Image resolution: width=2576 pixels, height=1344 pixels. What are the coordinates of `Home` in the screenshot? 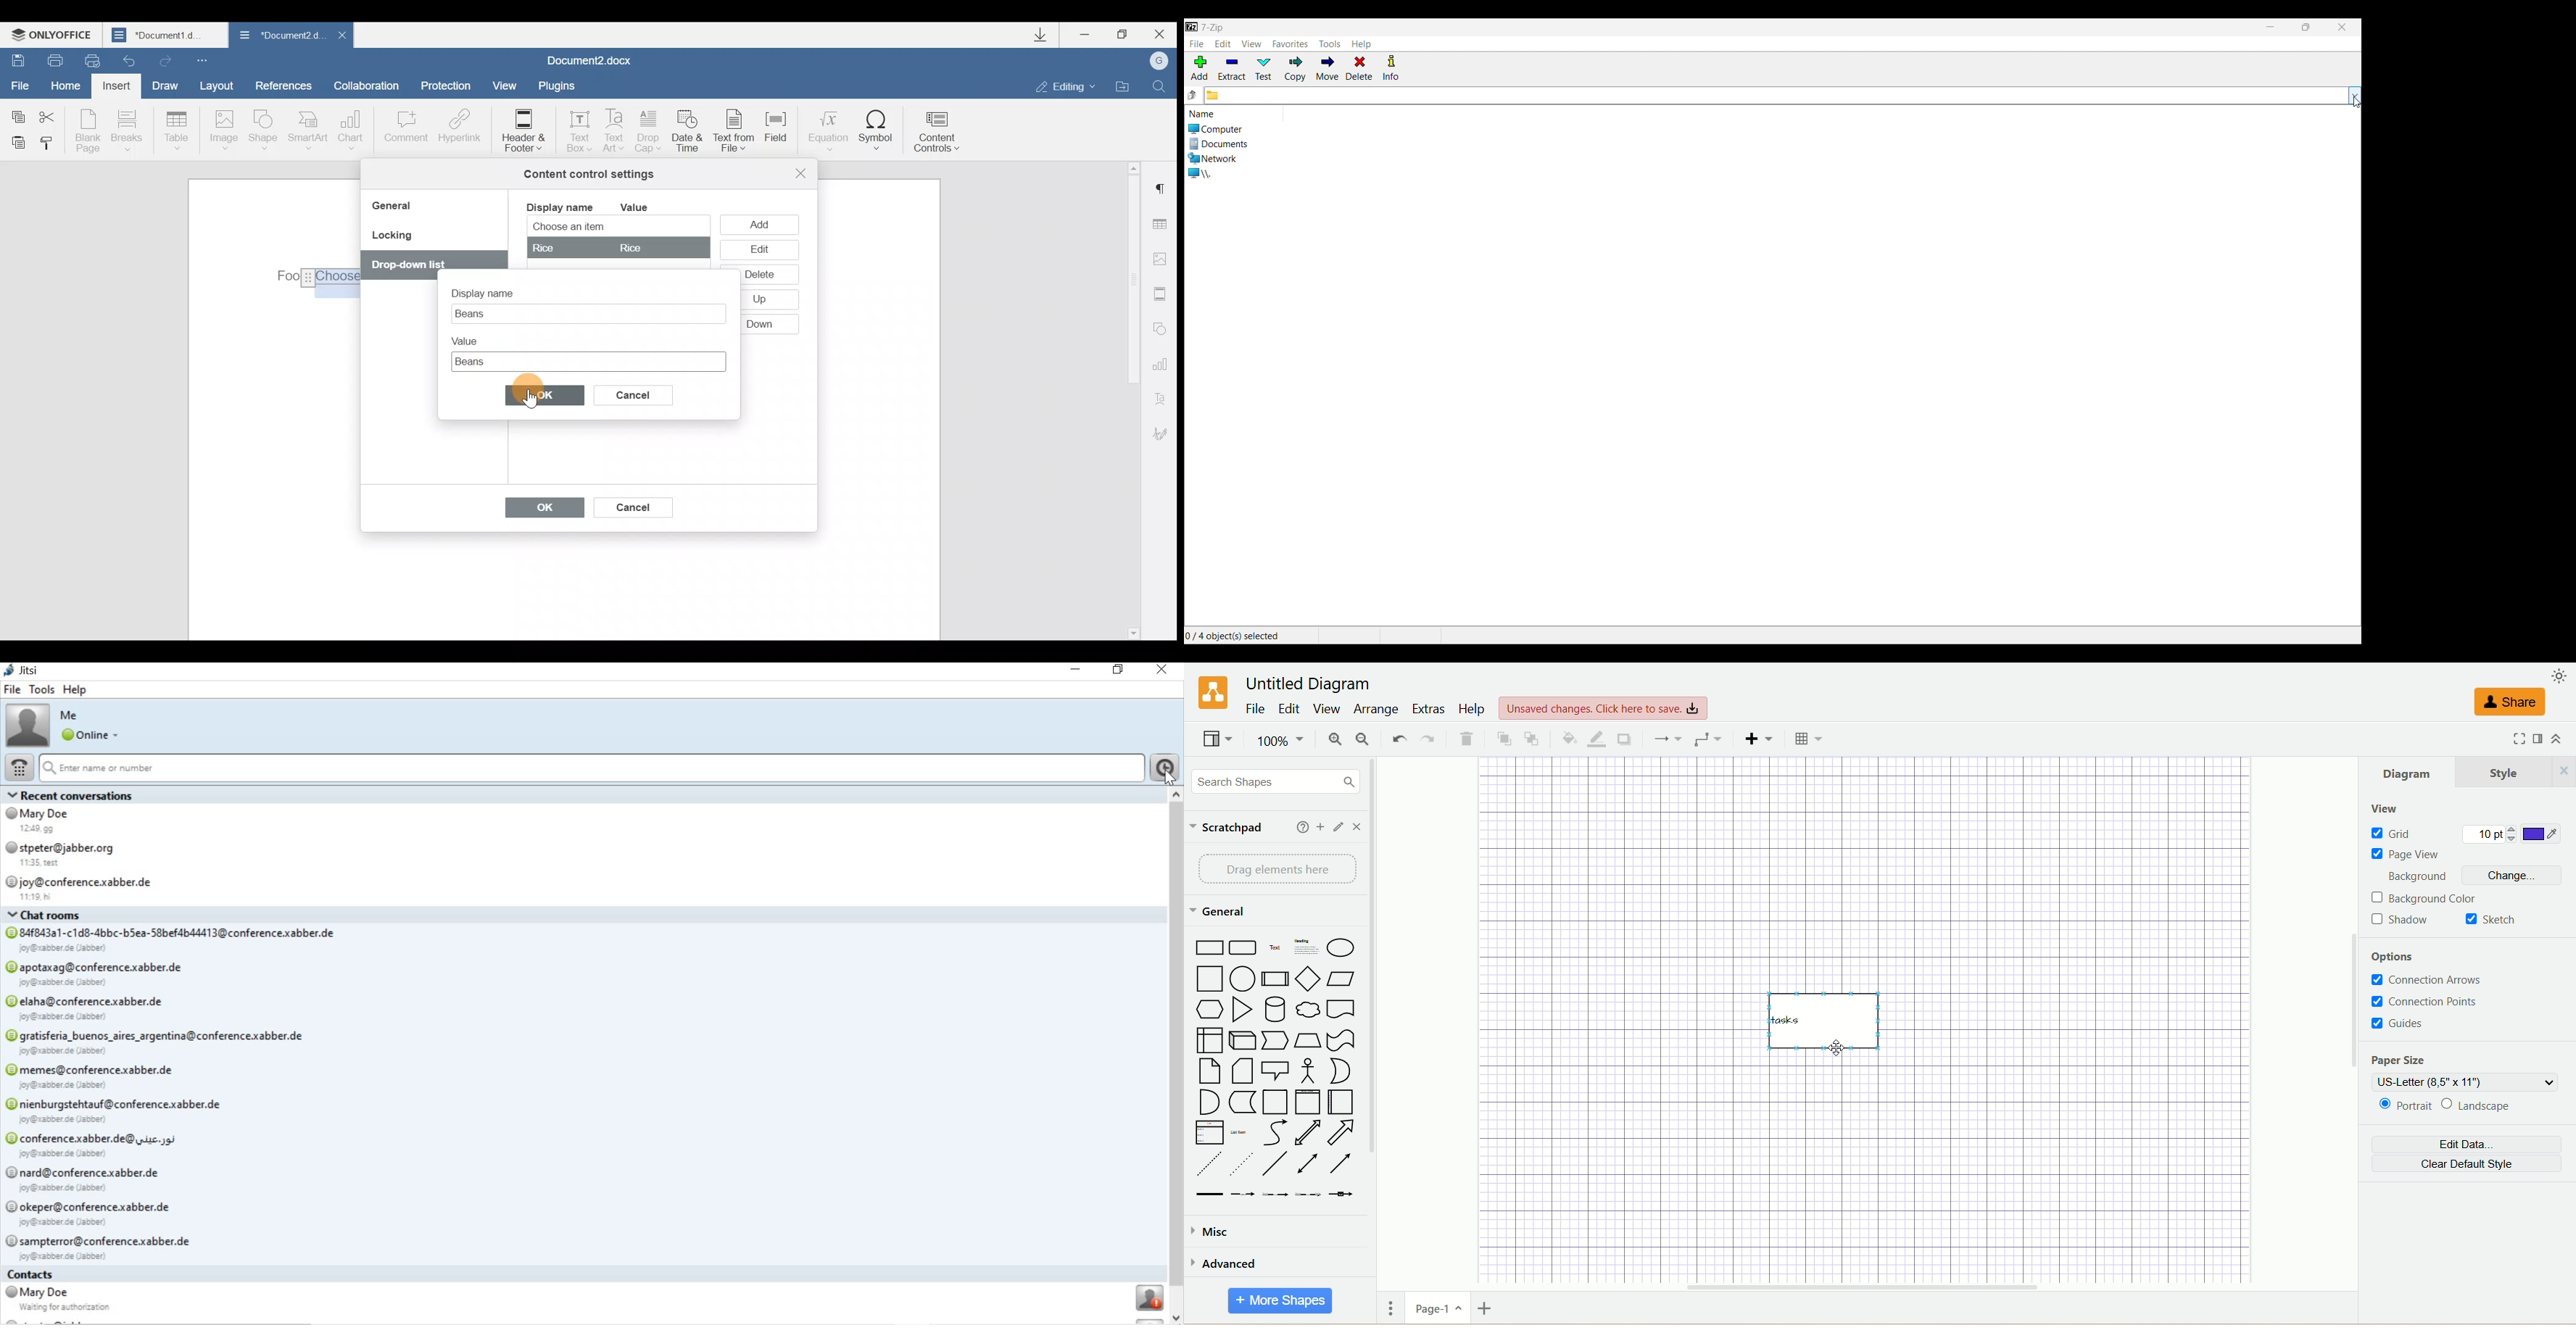 It's located at (70, 87).